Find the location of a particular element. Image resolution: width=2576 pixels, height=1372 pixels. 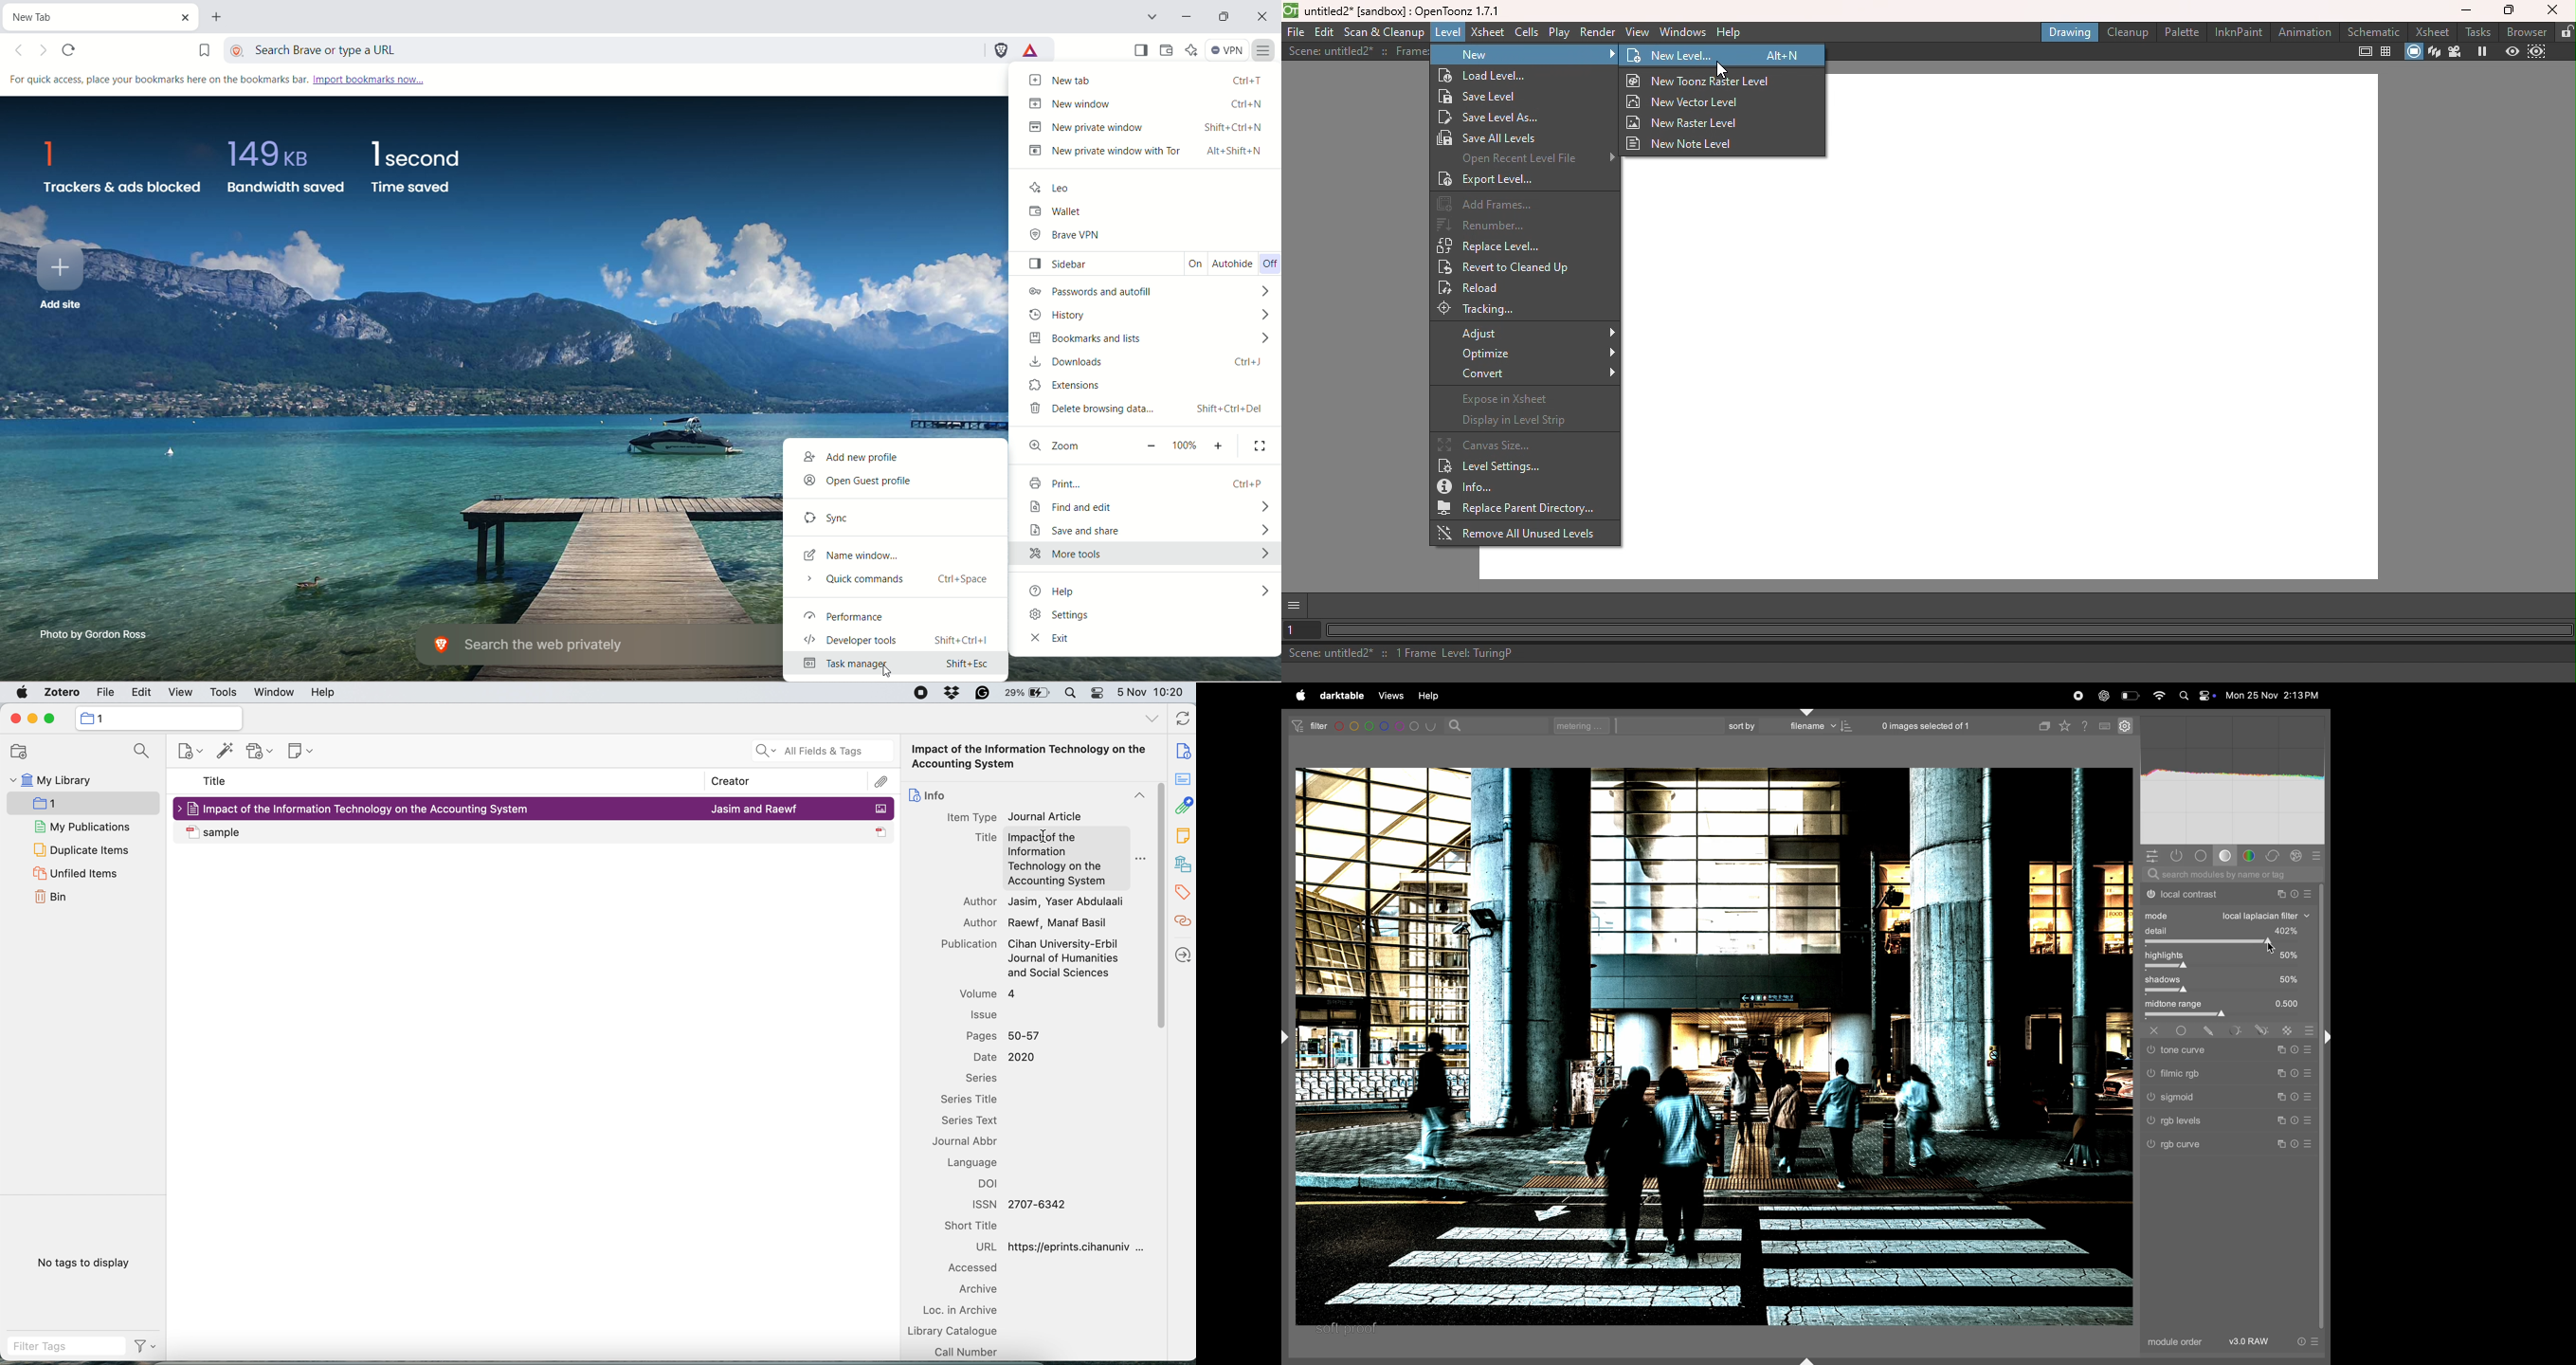

Title is located at coordinates (987, 838).